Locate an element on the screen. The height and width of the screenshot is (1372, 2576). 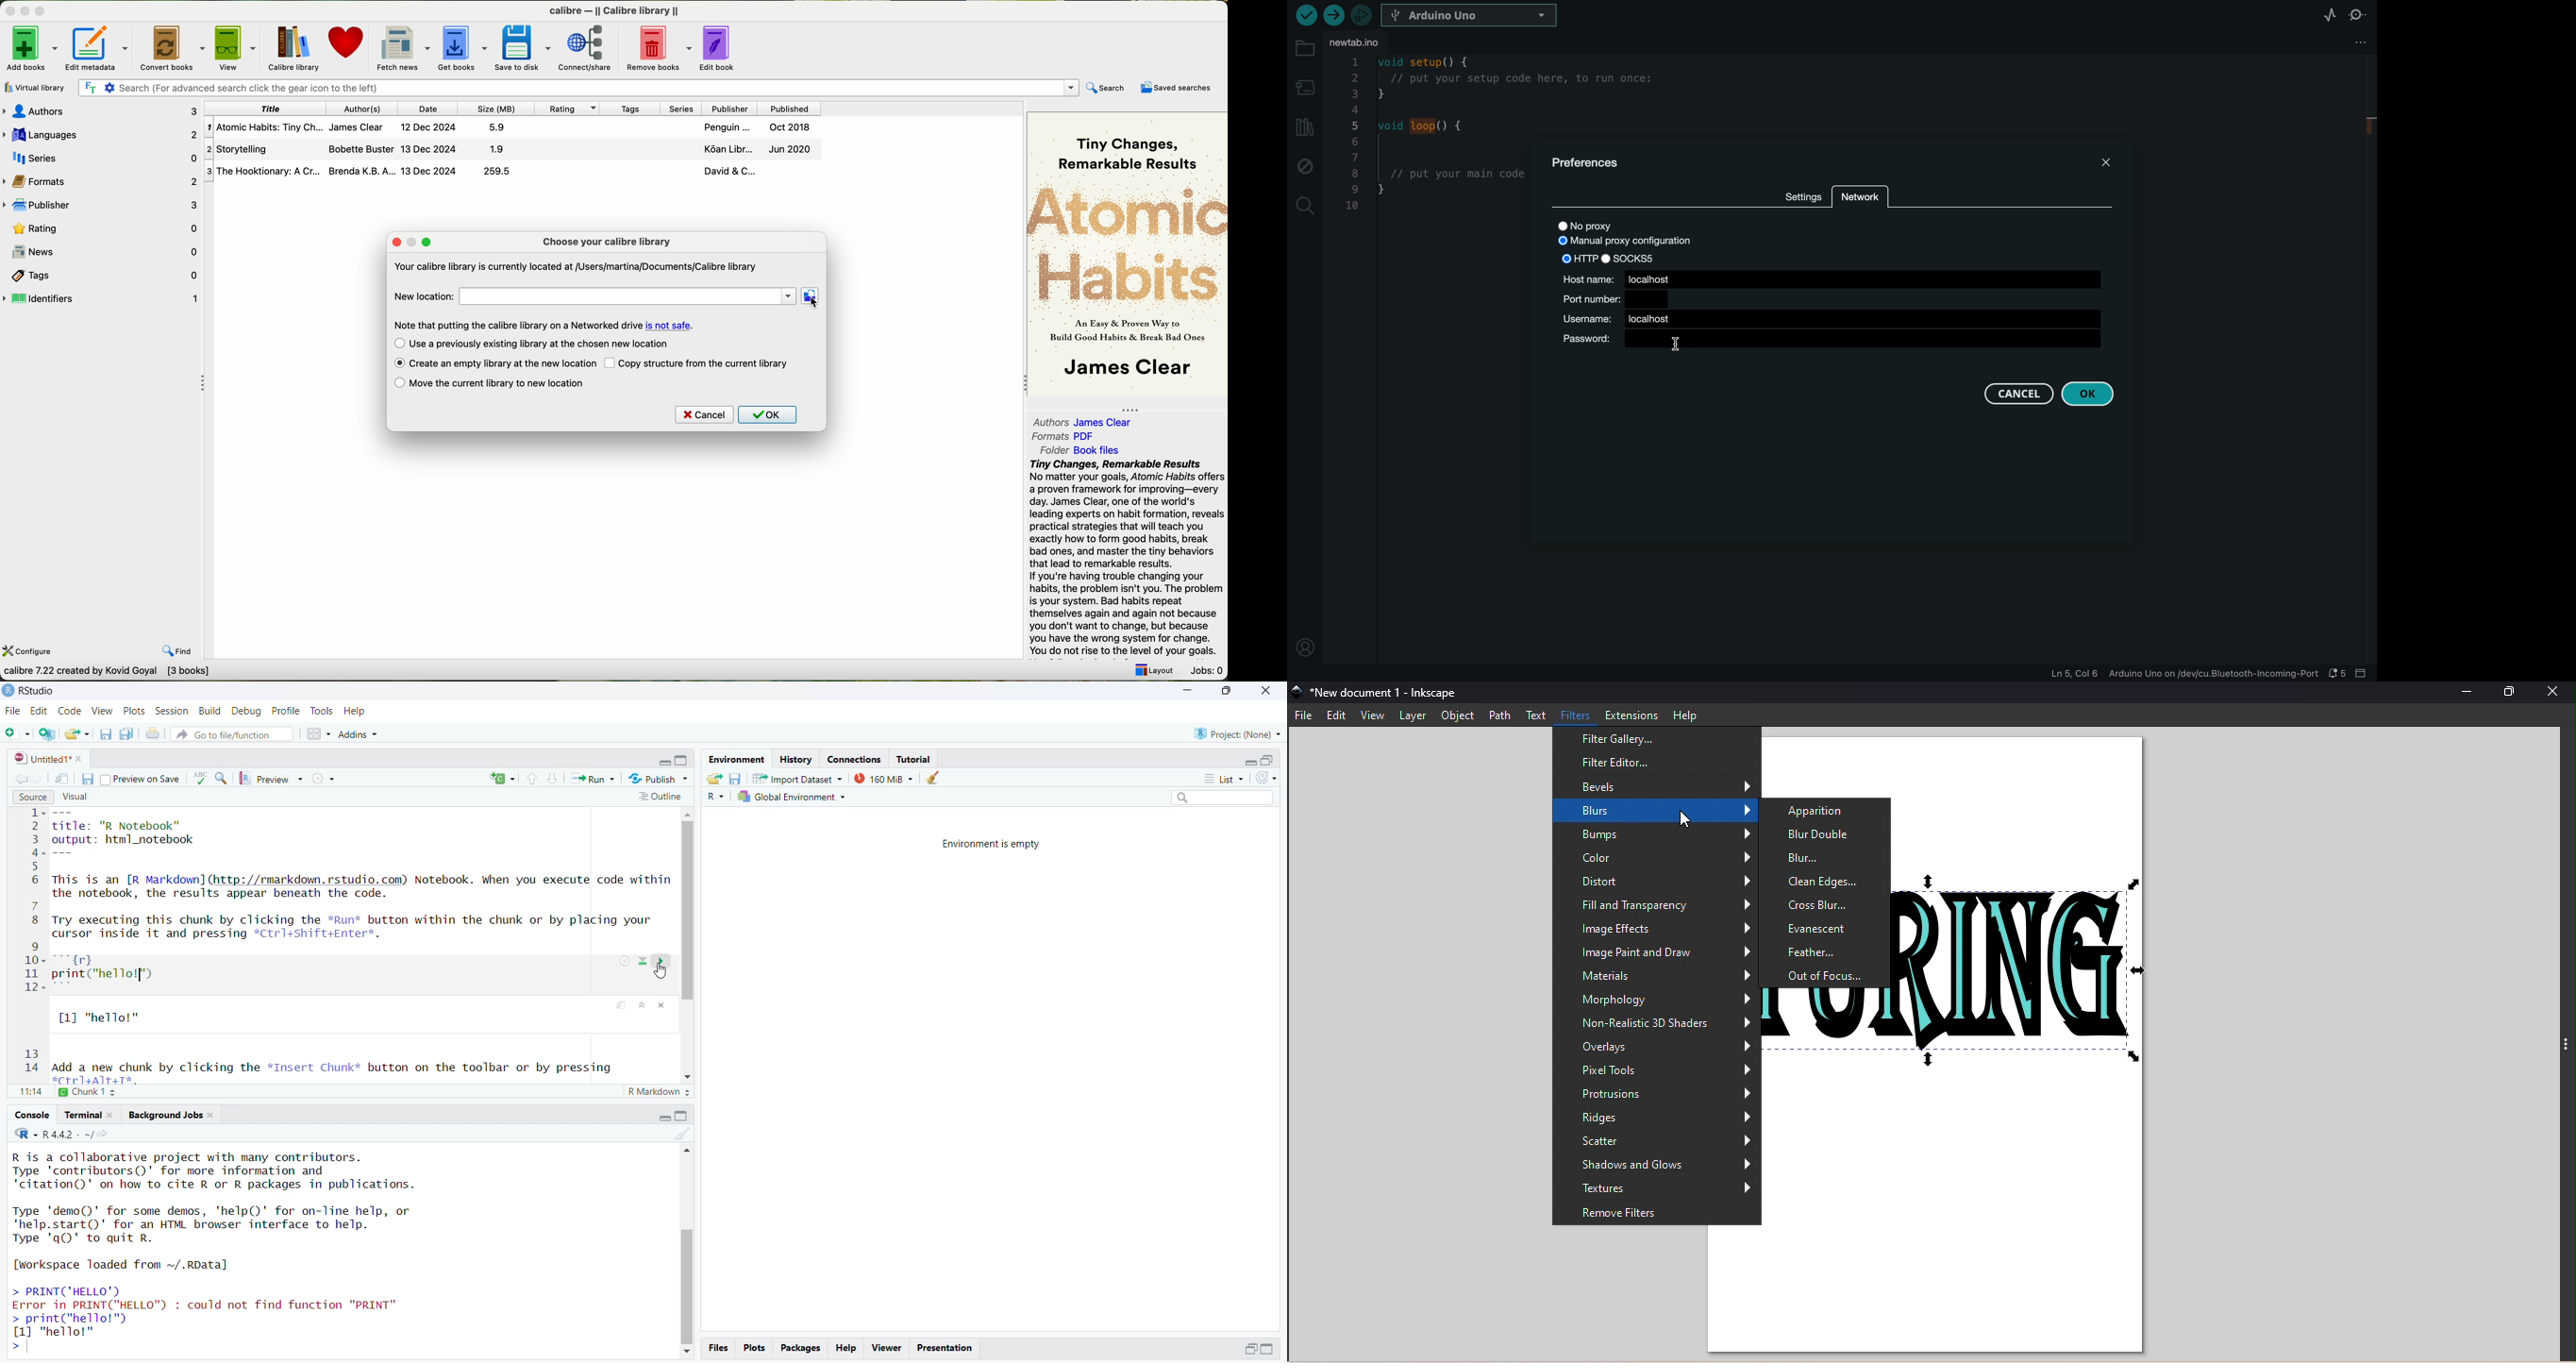
Clean edges... is located at coordinates (1827, 883).